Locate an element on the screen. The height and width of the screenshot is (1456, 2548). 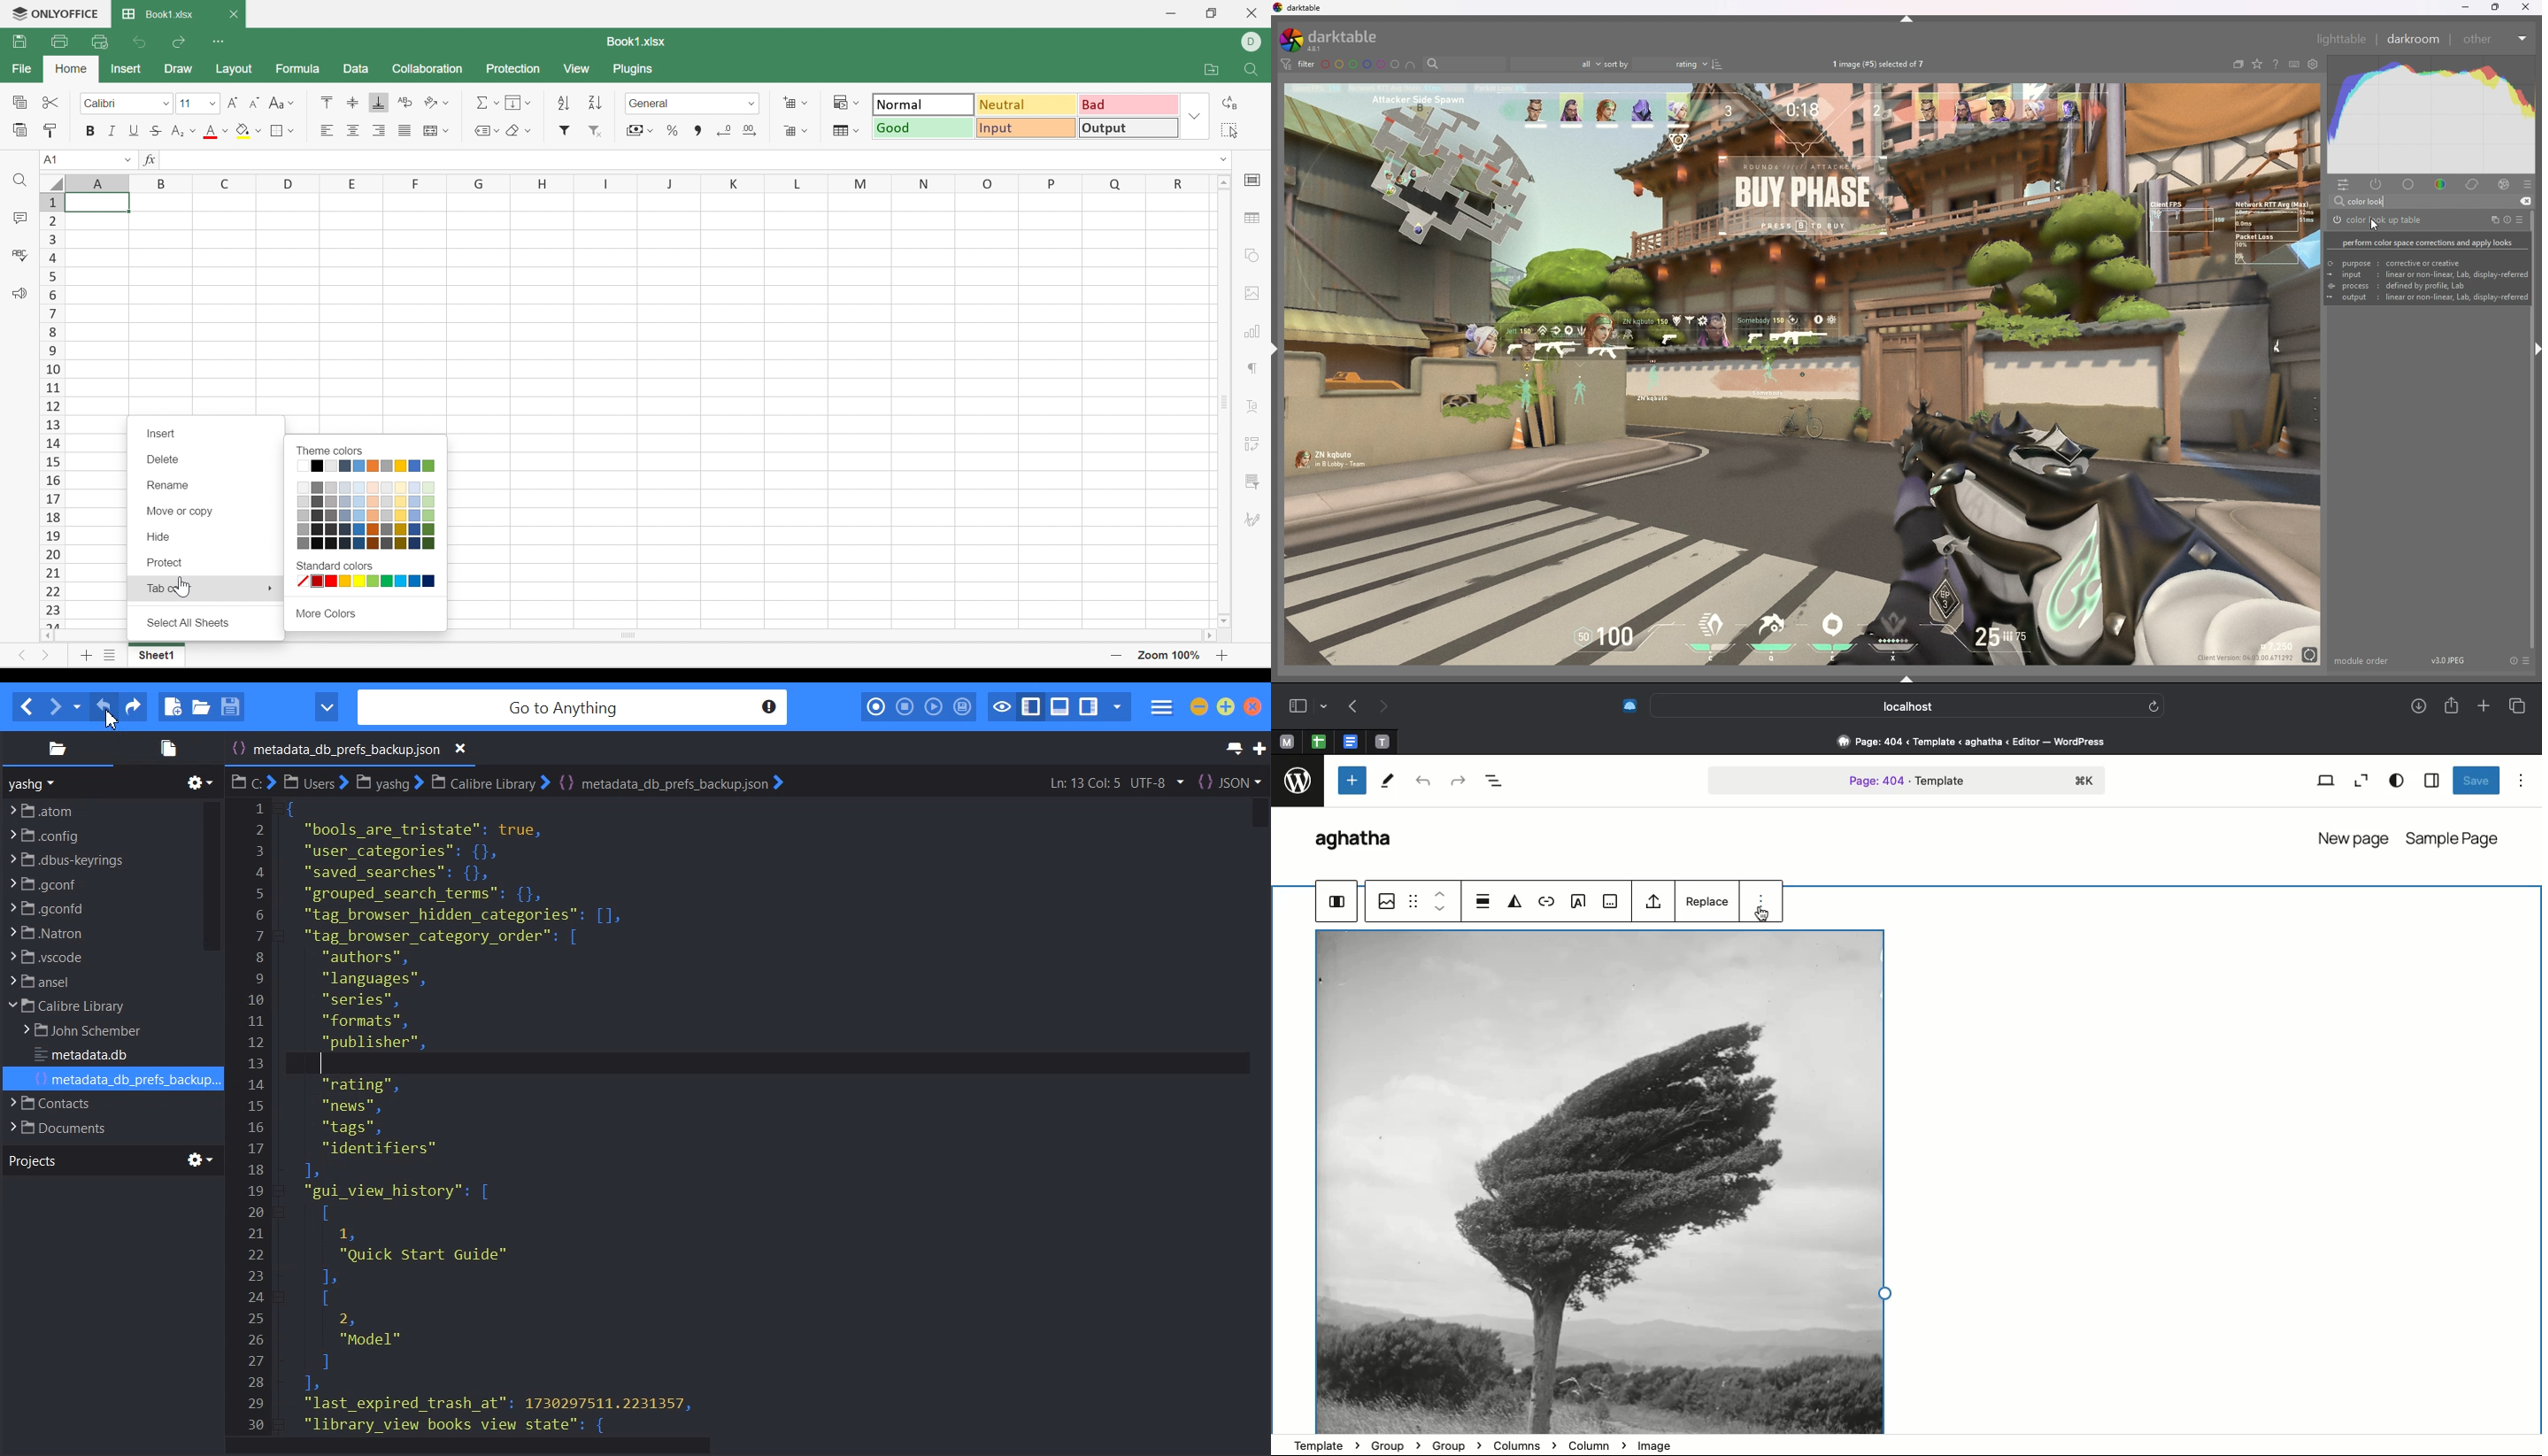
2 is located at coordinates (51, 221).